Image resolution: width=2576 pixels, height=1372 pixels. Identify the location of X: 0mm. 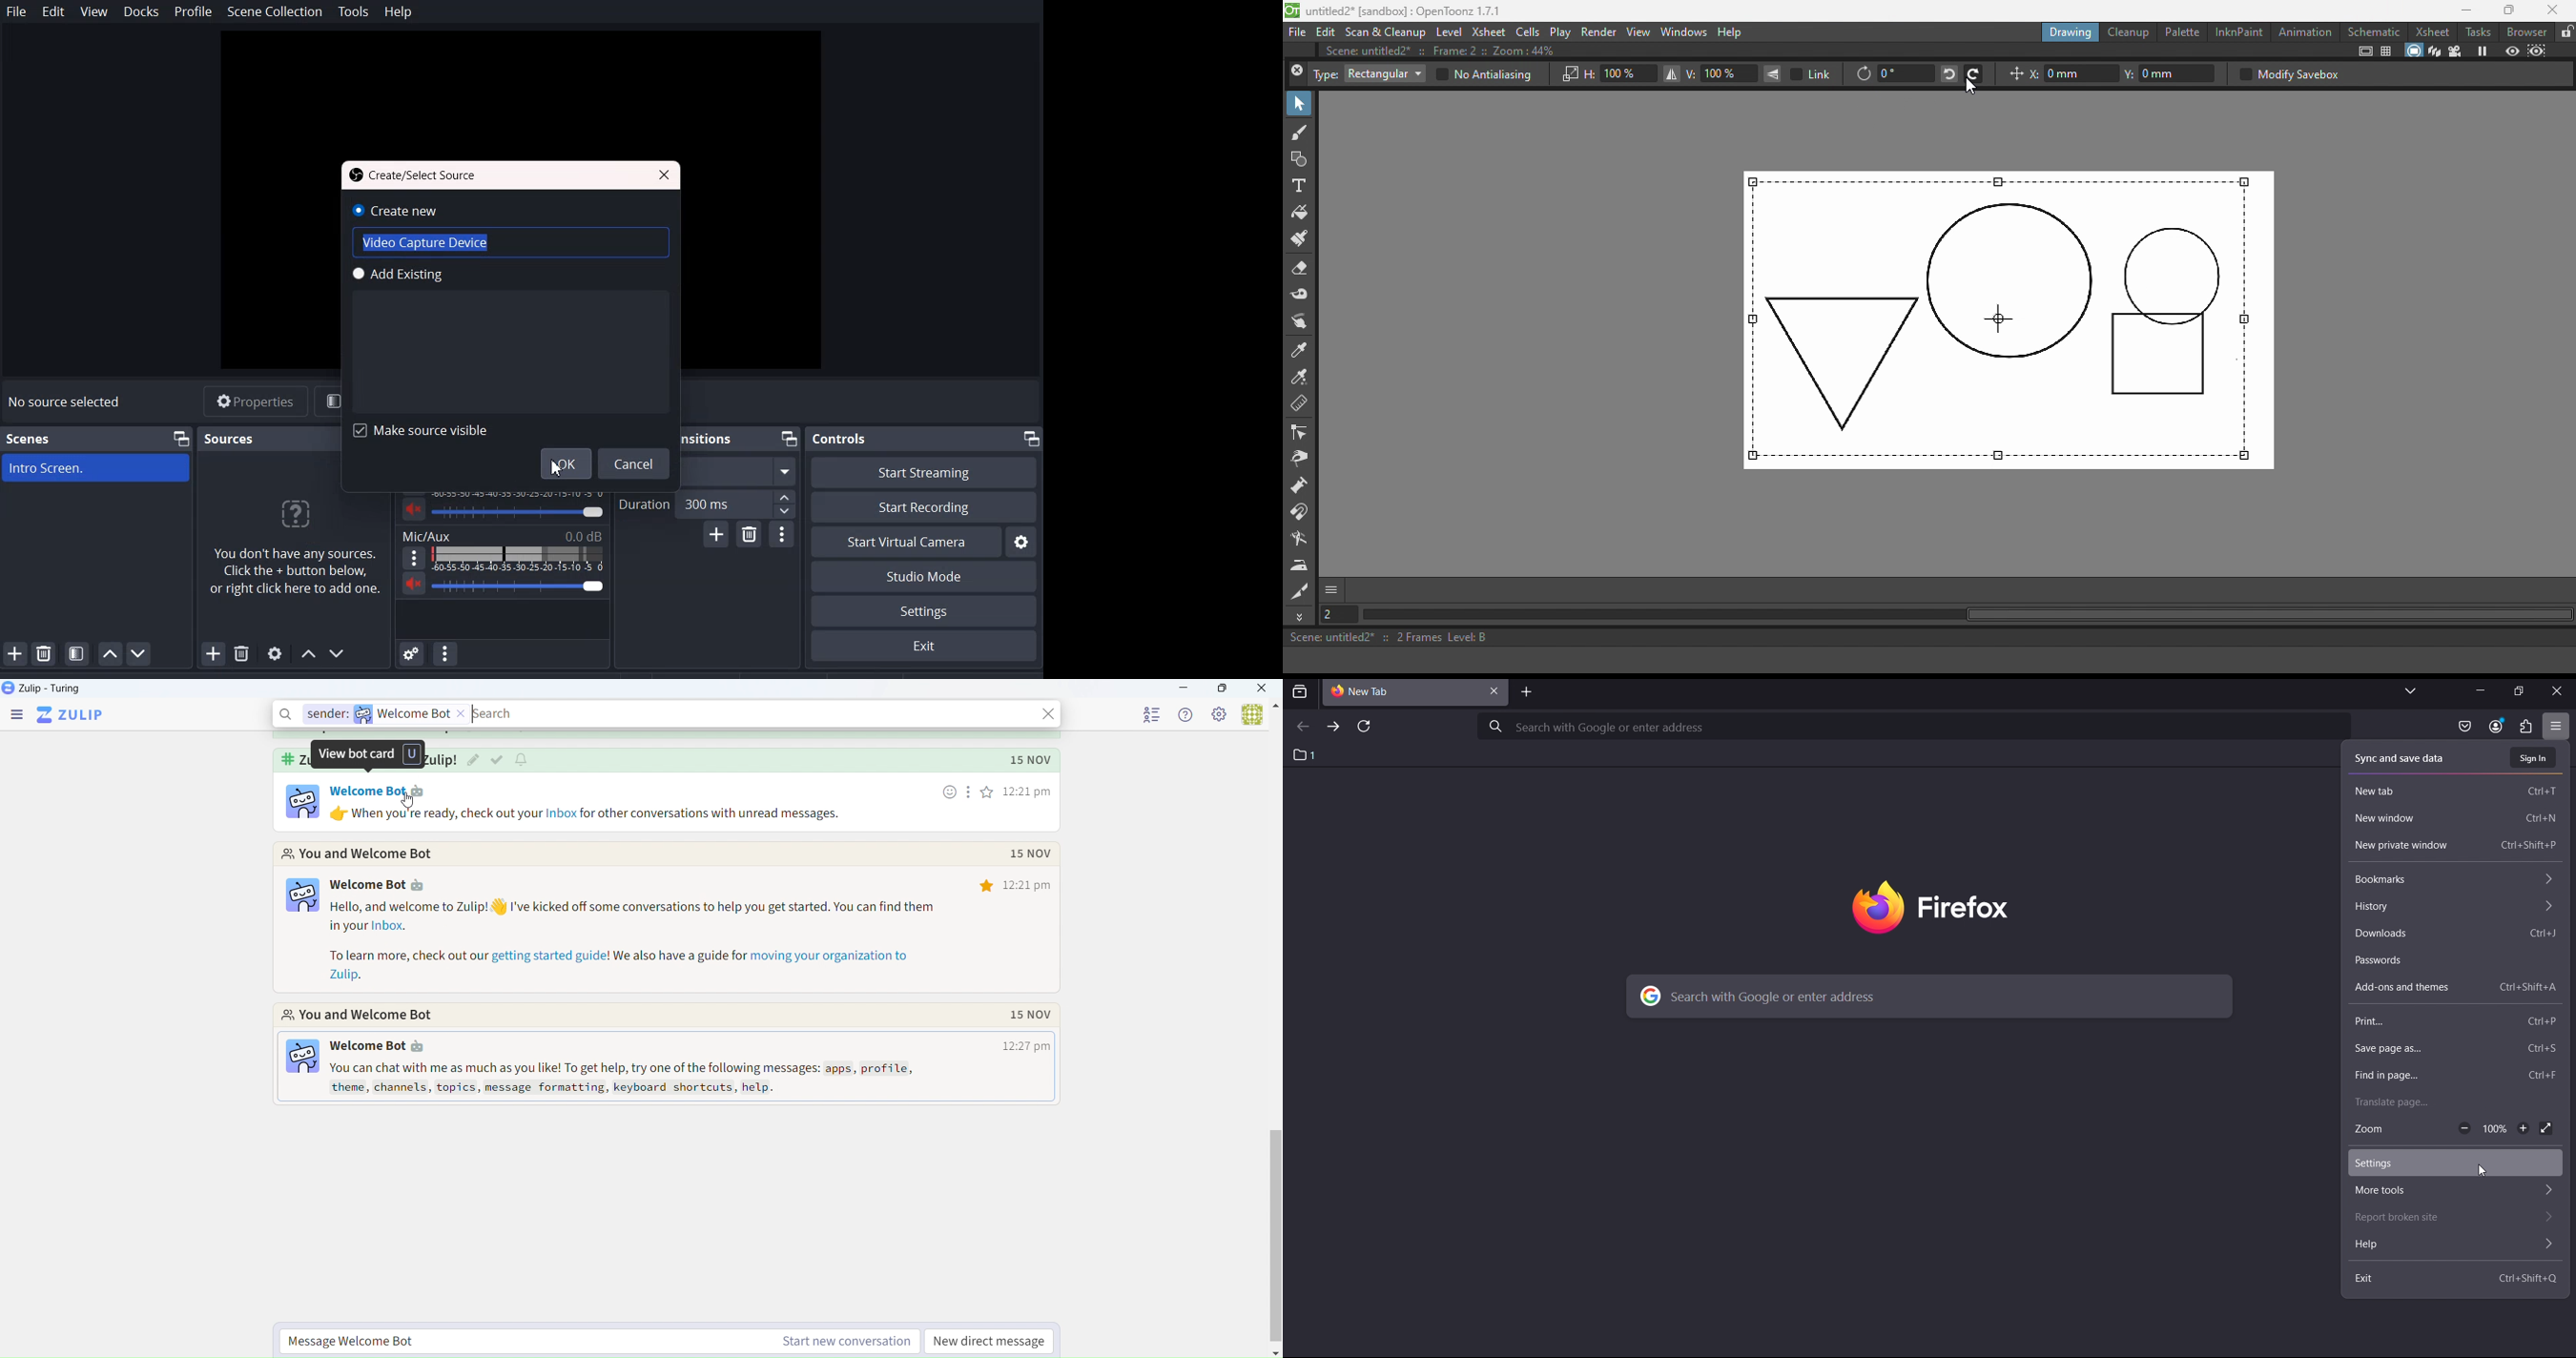
(2073, 74).